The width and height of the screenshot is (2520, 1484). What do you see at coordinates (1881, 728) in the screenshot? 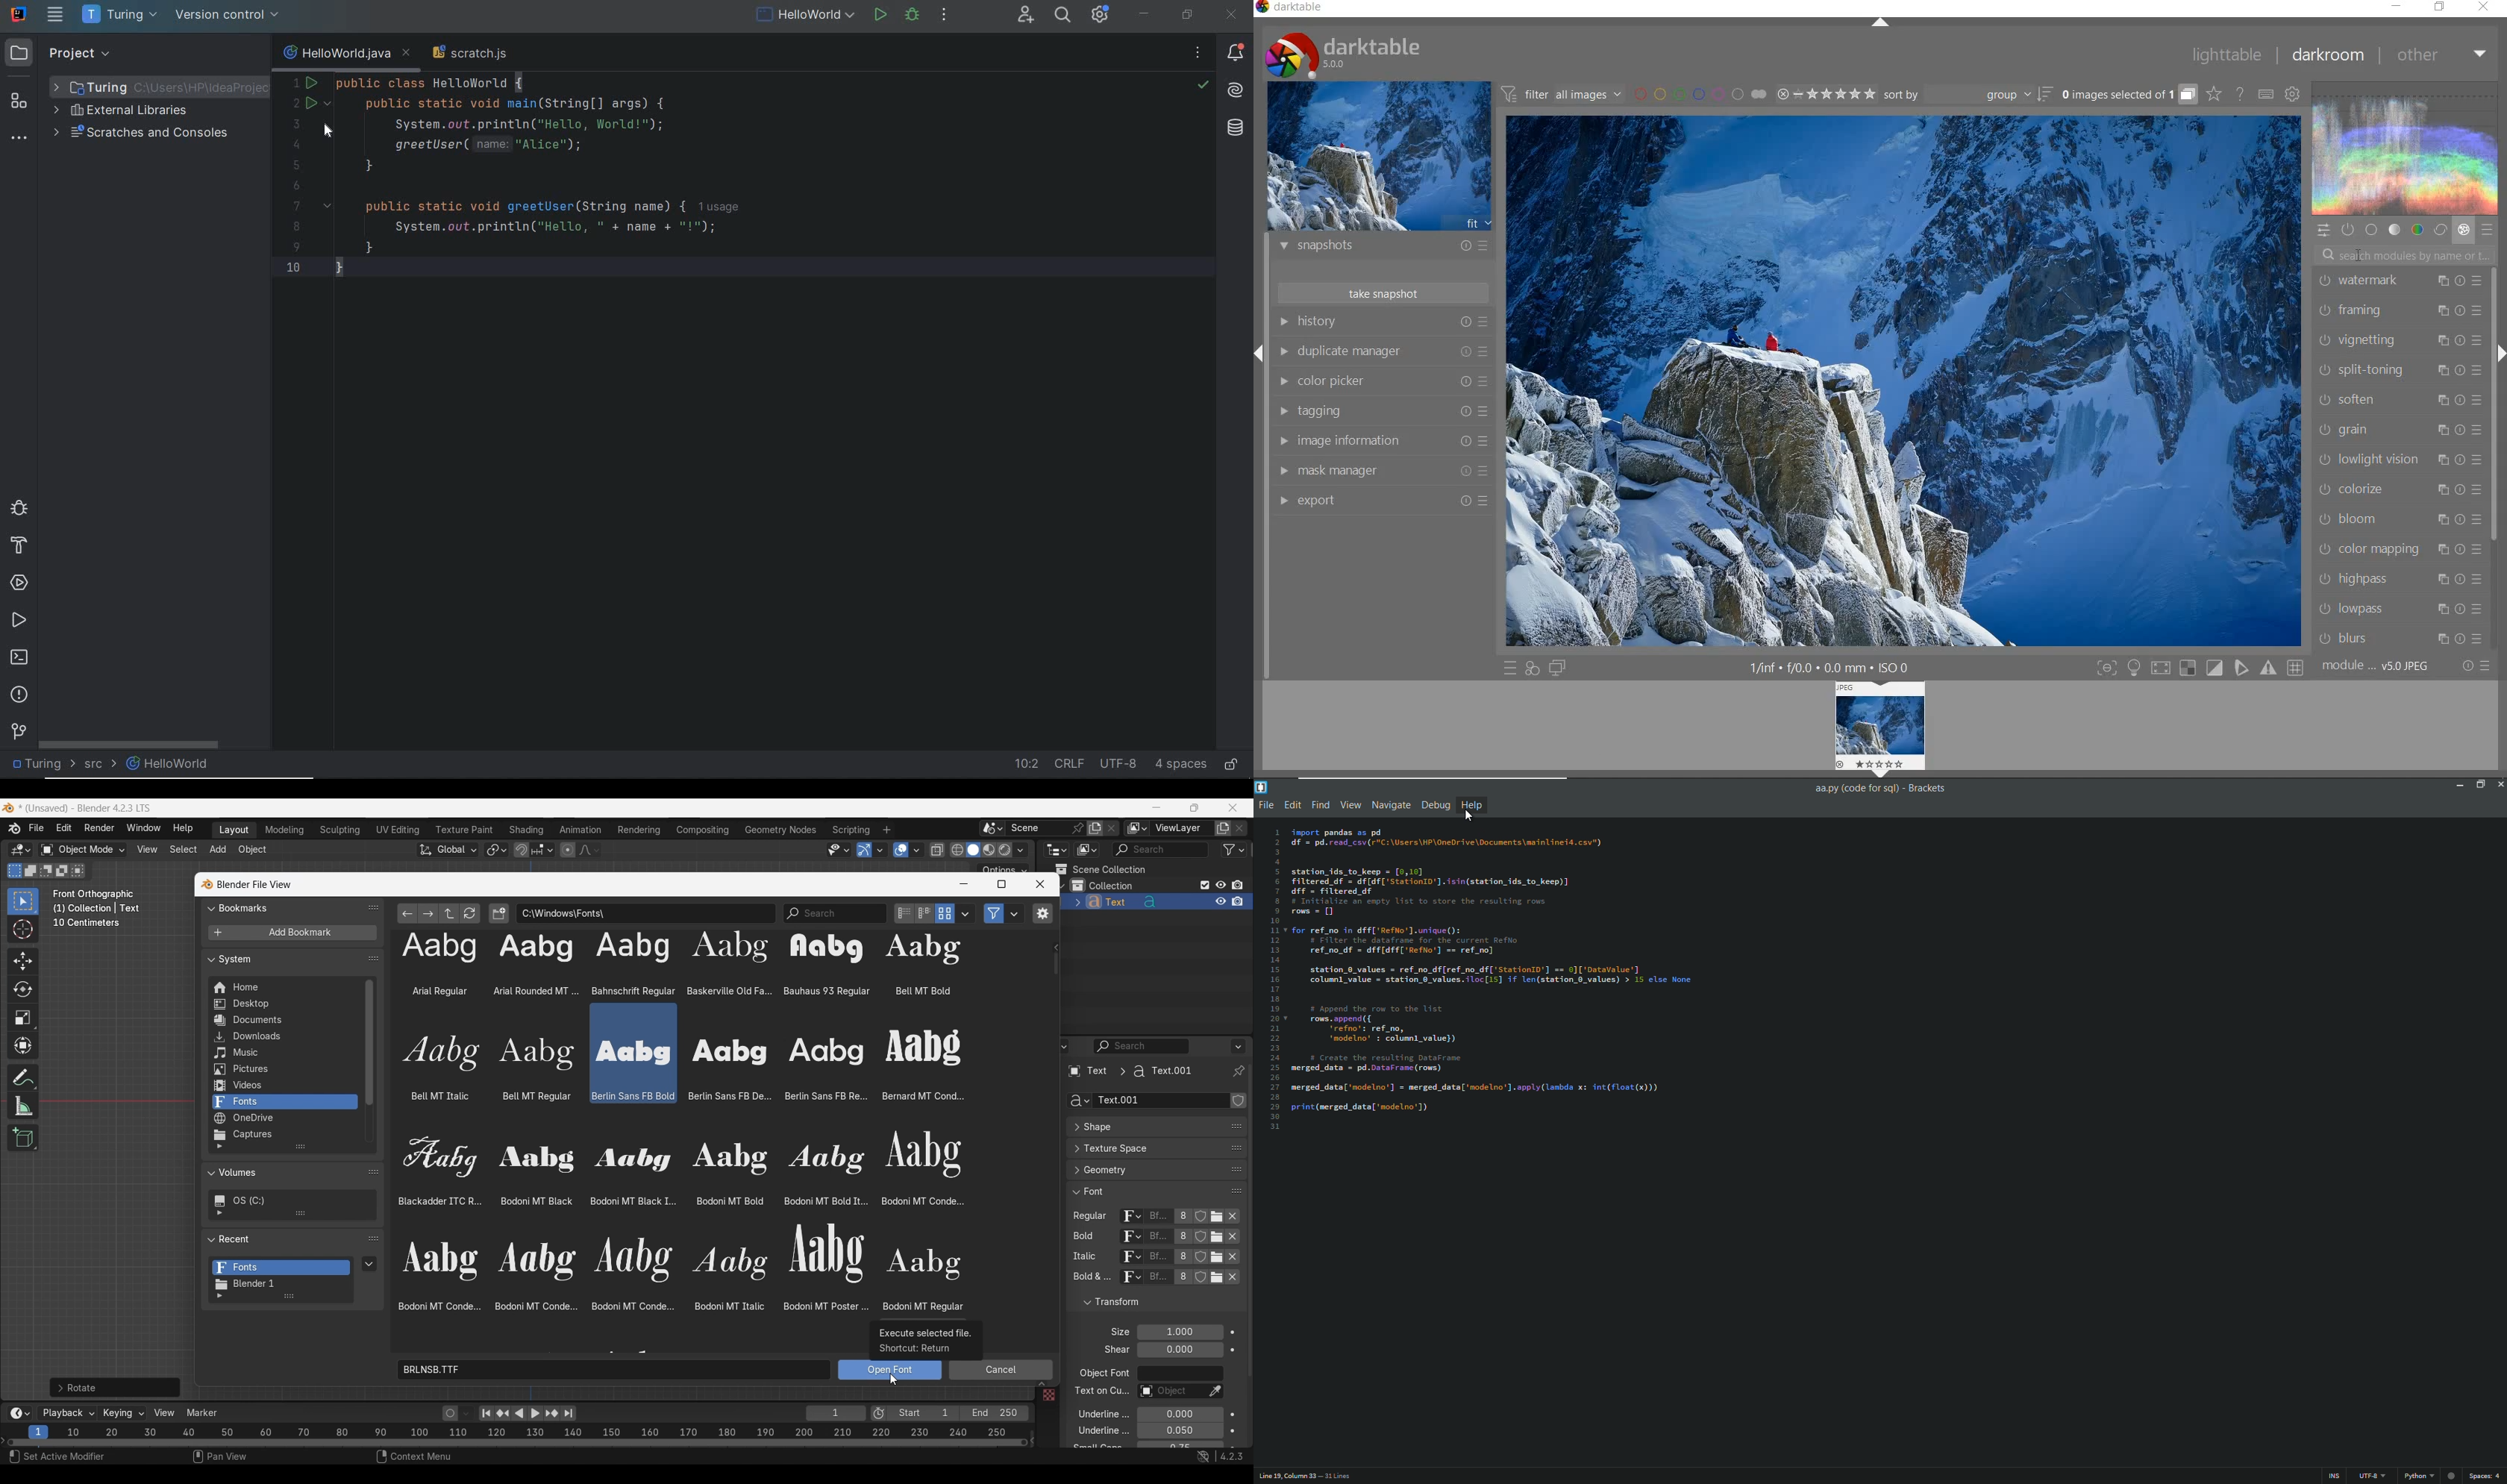
I see `image preview` at bounding box center [1881, 728].